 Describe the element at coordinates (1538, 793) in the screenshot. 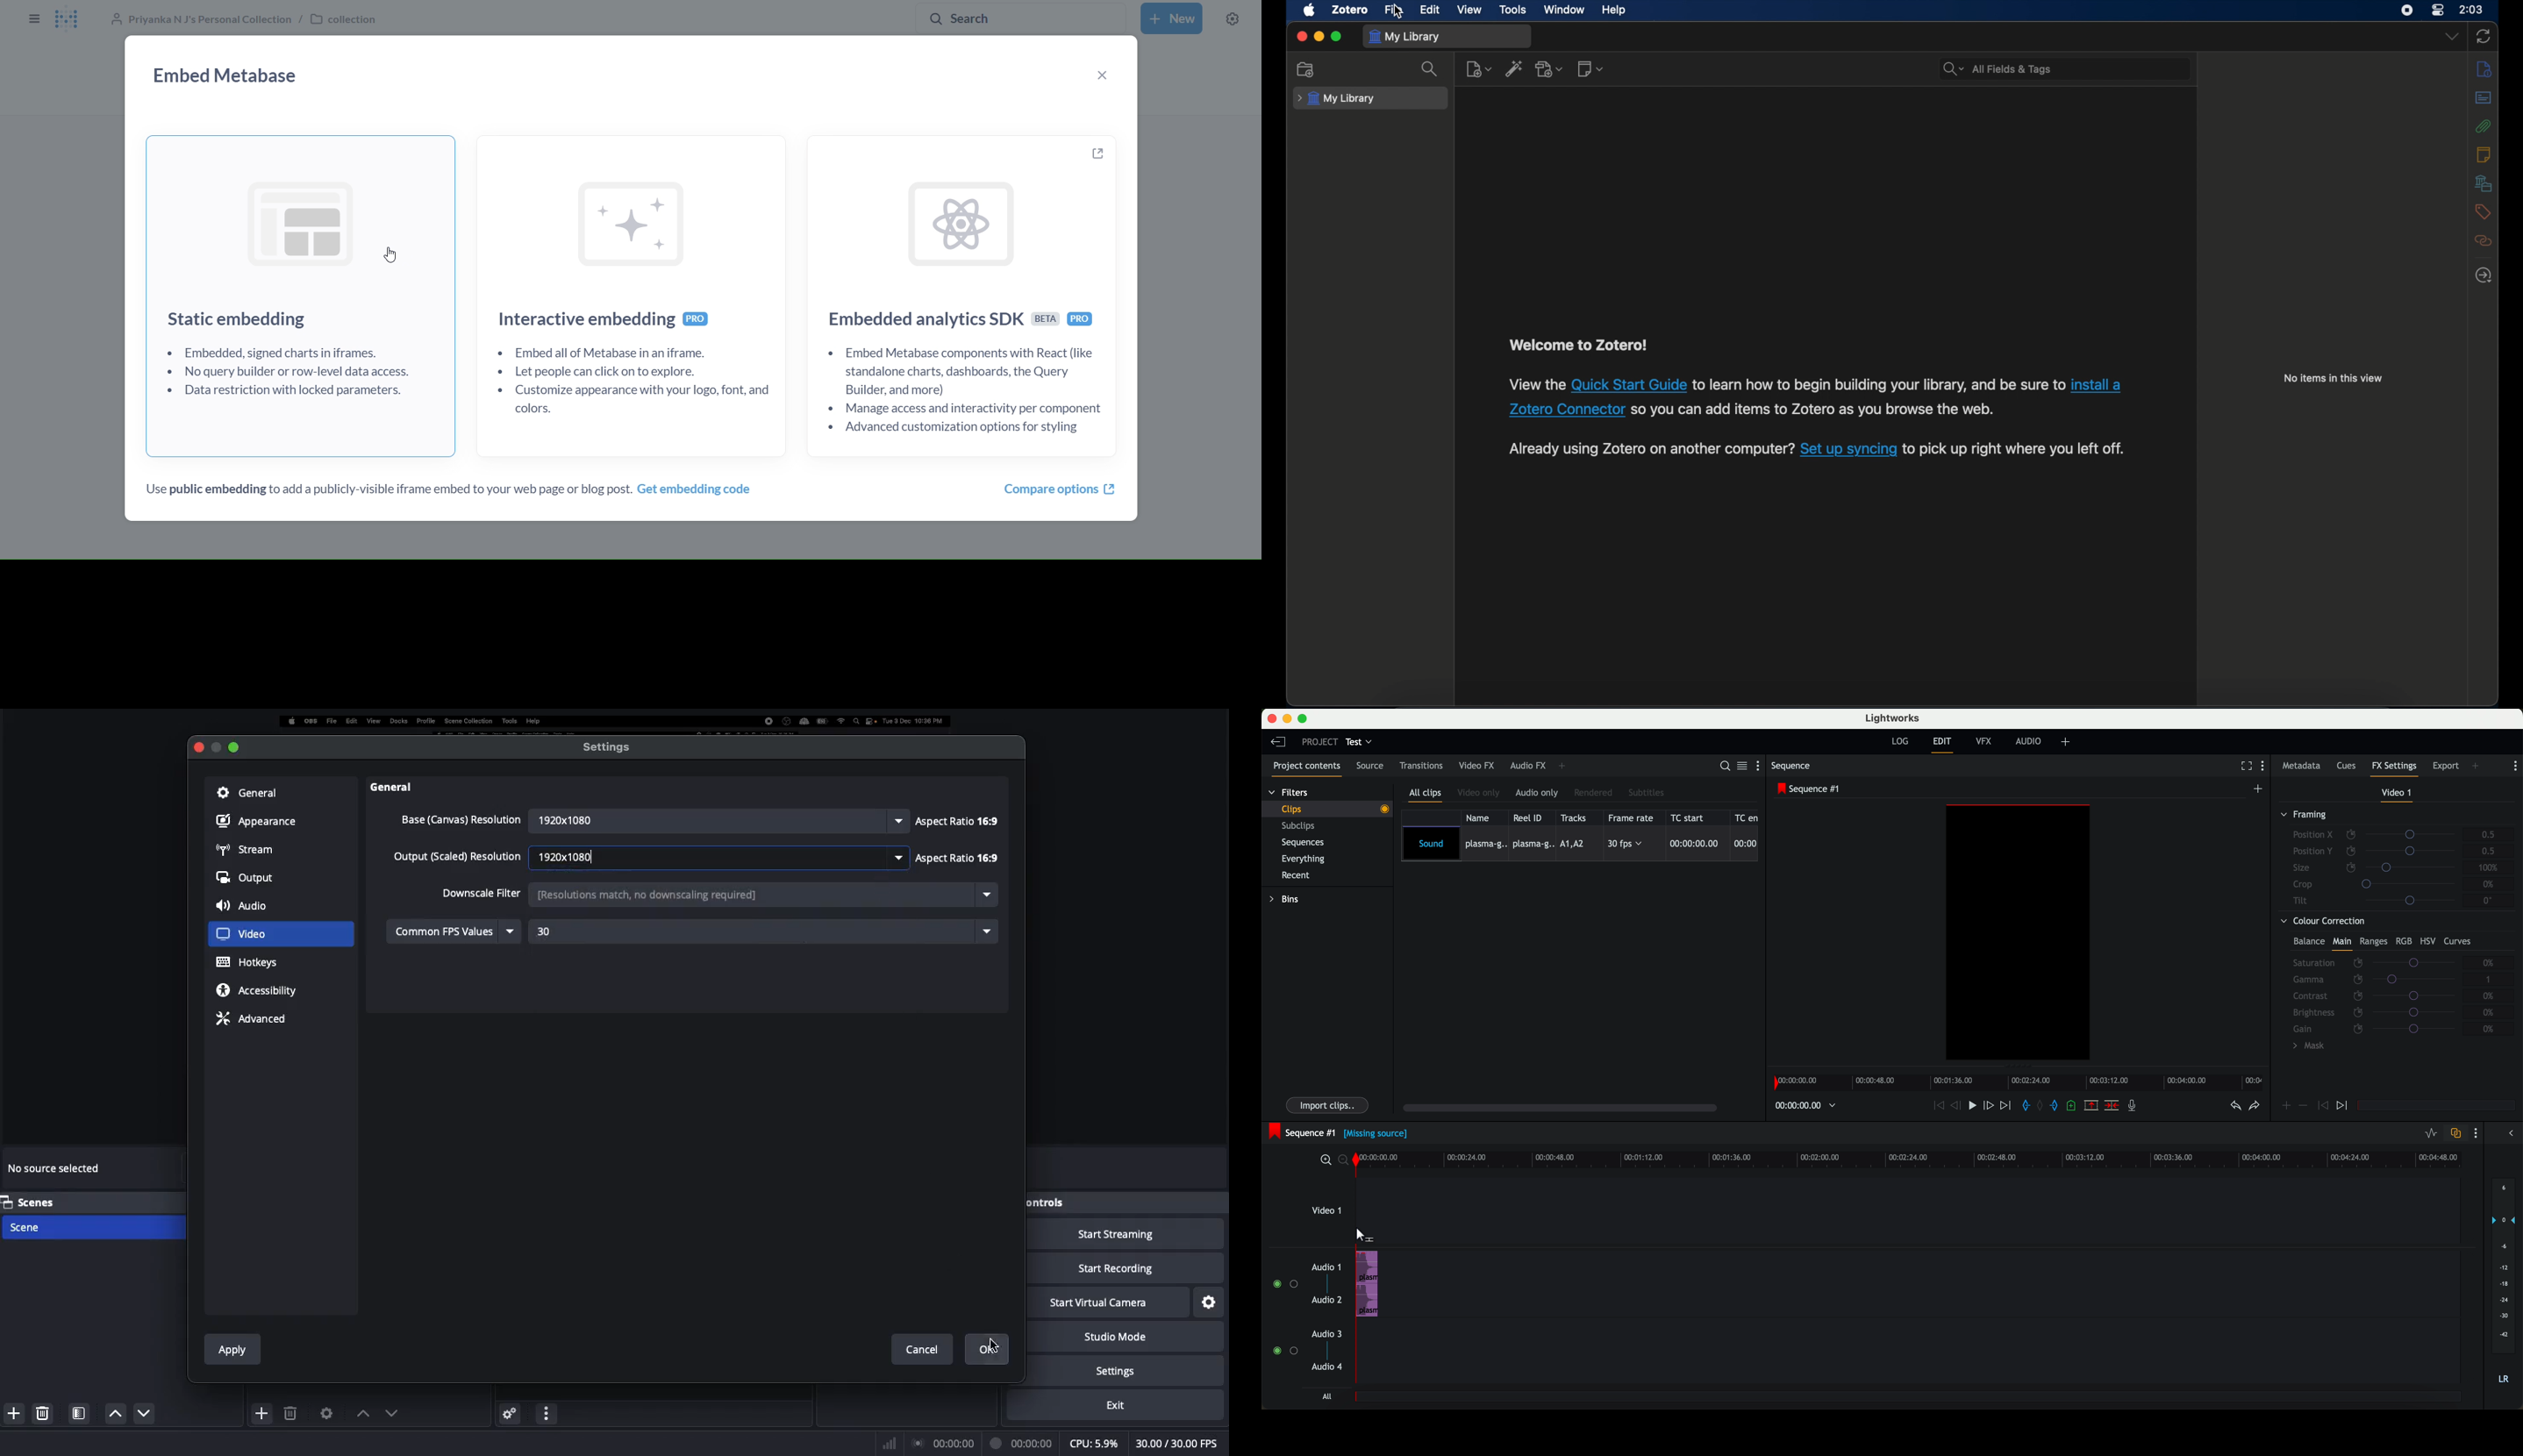

I see `audio only` at that location.